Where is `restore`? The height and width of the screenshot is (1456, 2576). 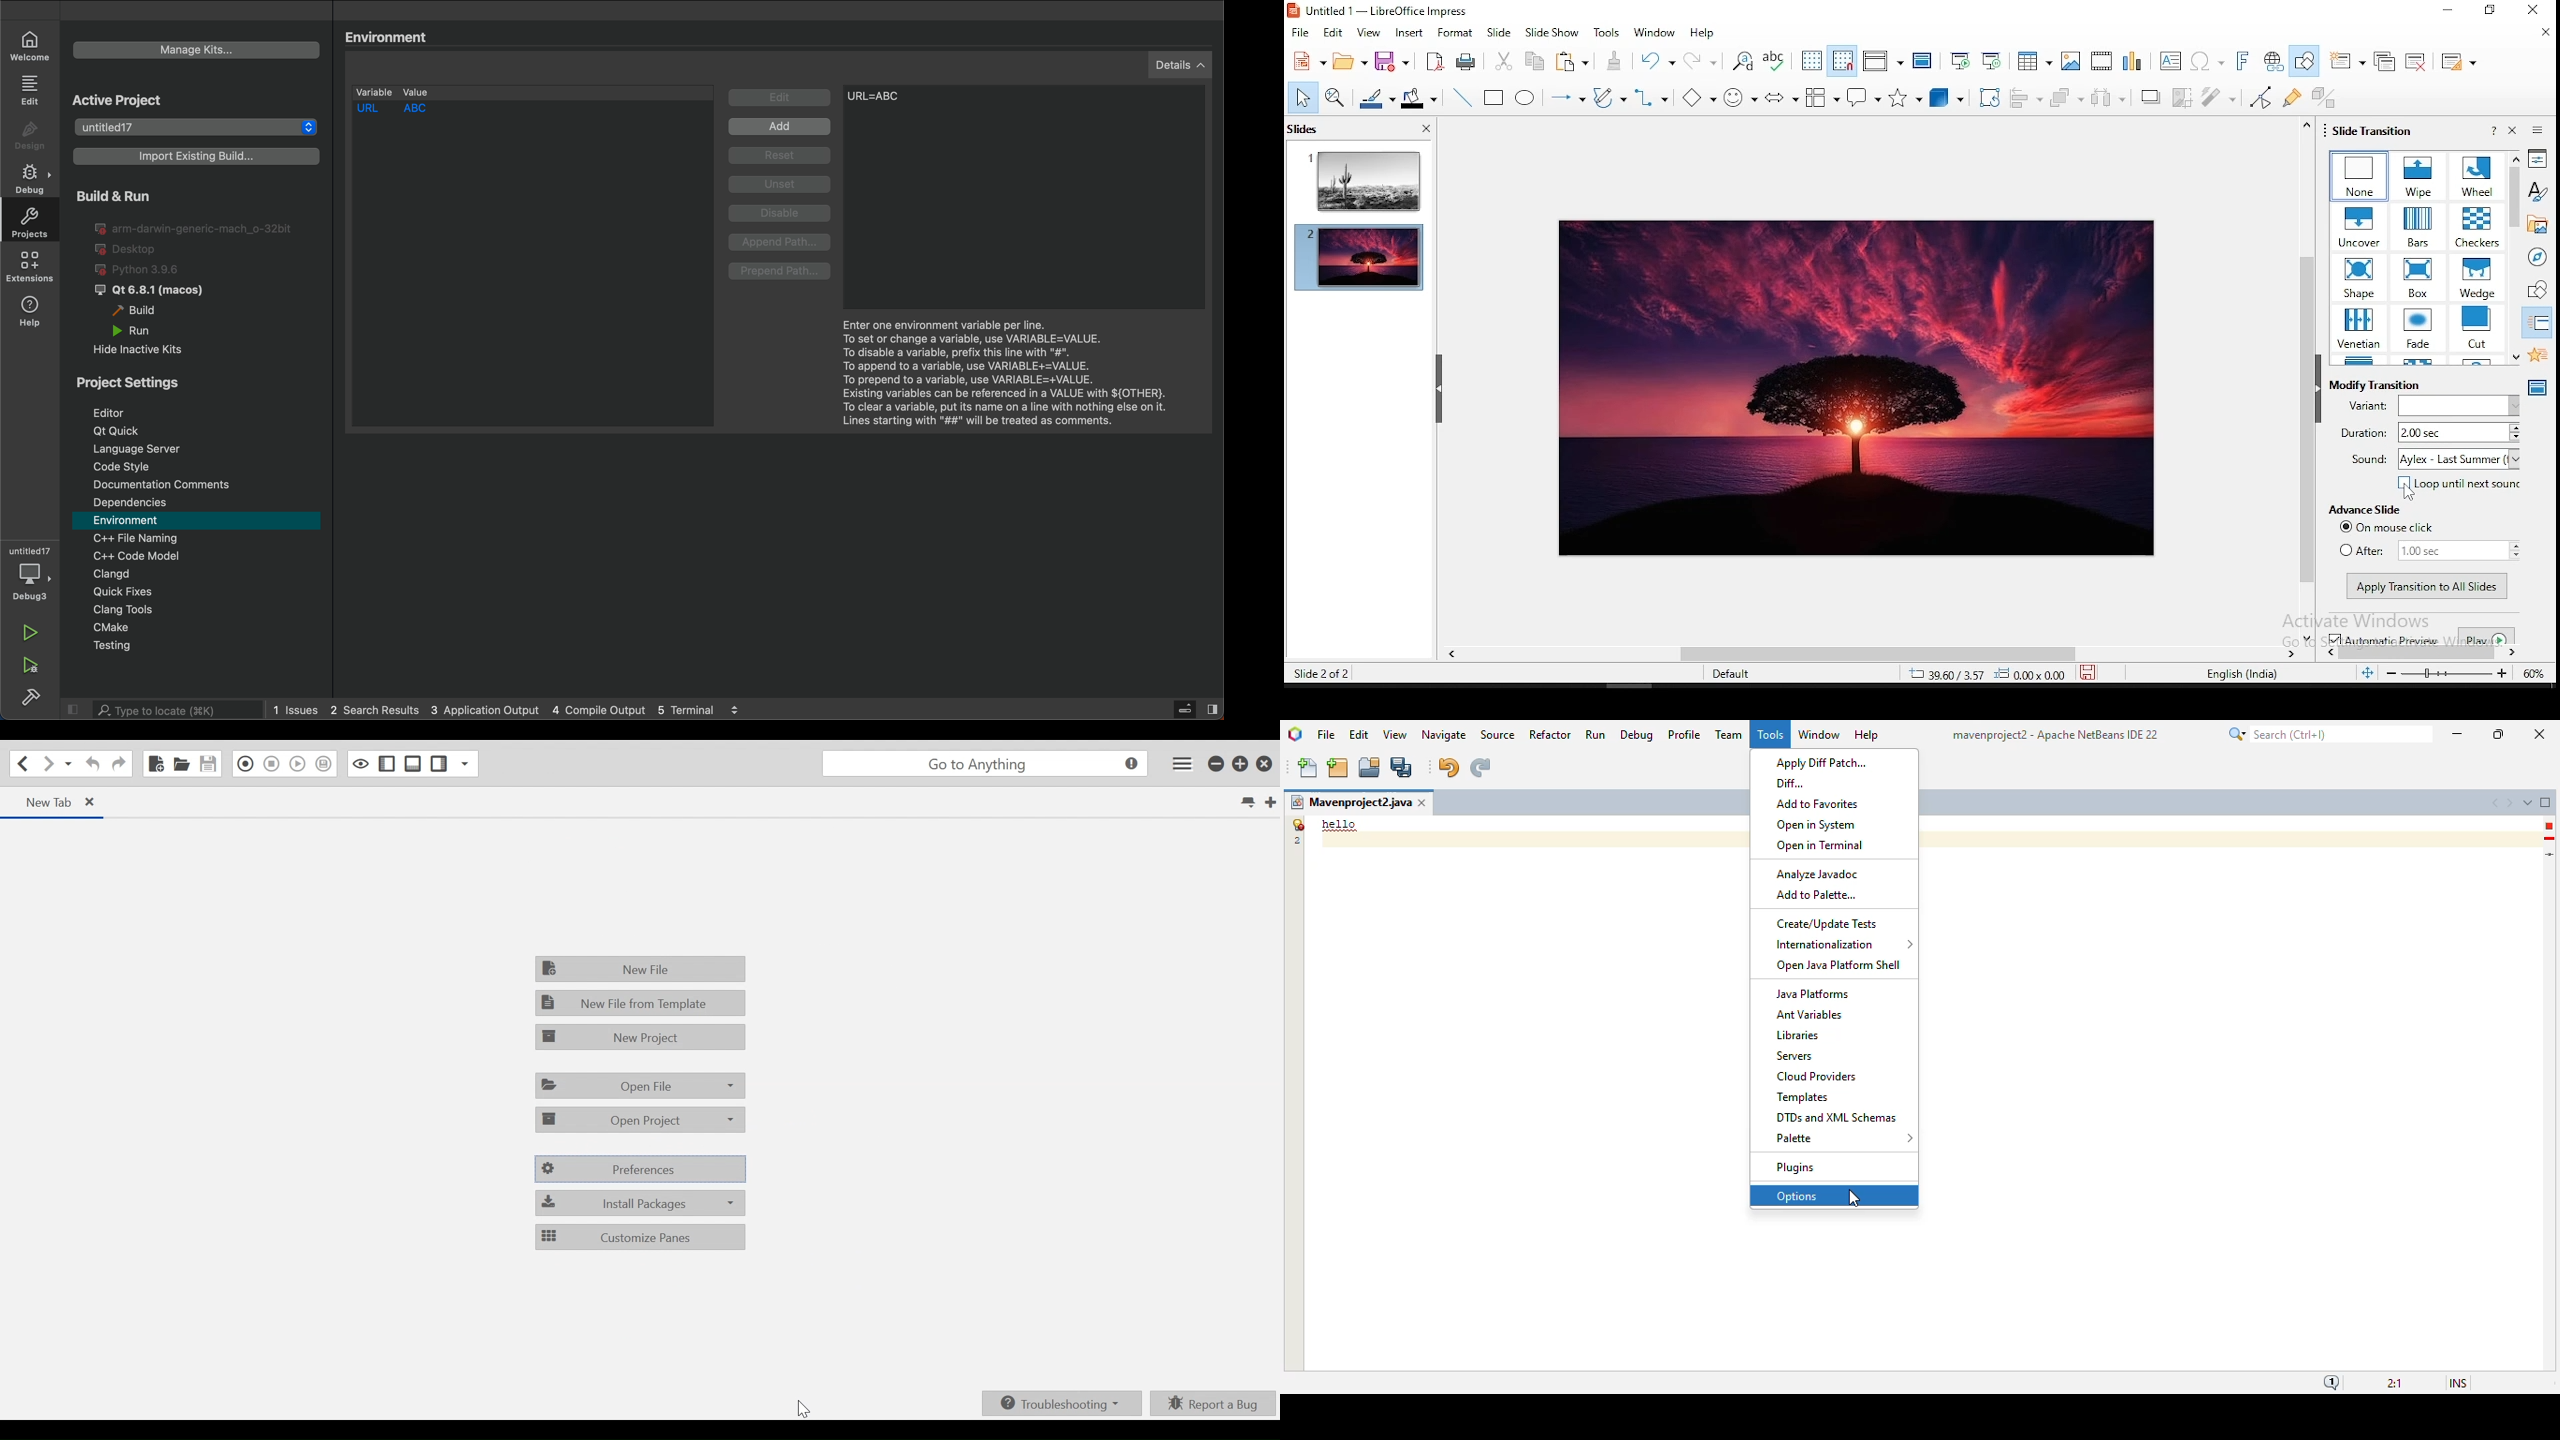
restore is located at coordinates (2487, 11).